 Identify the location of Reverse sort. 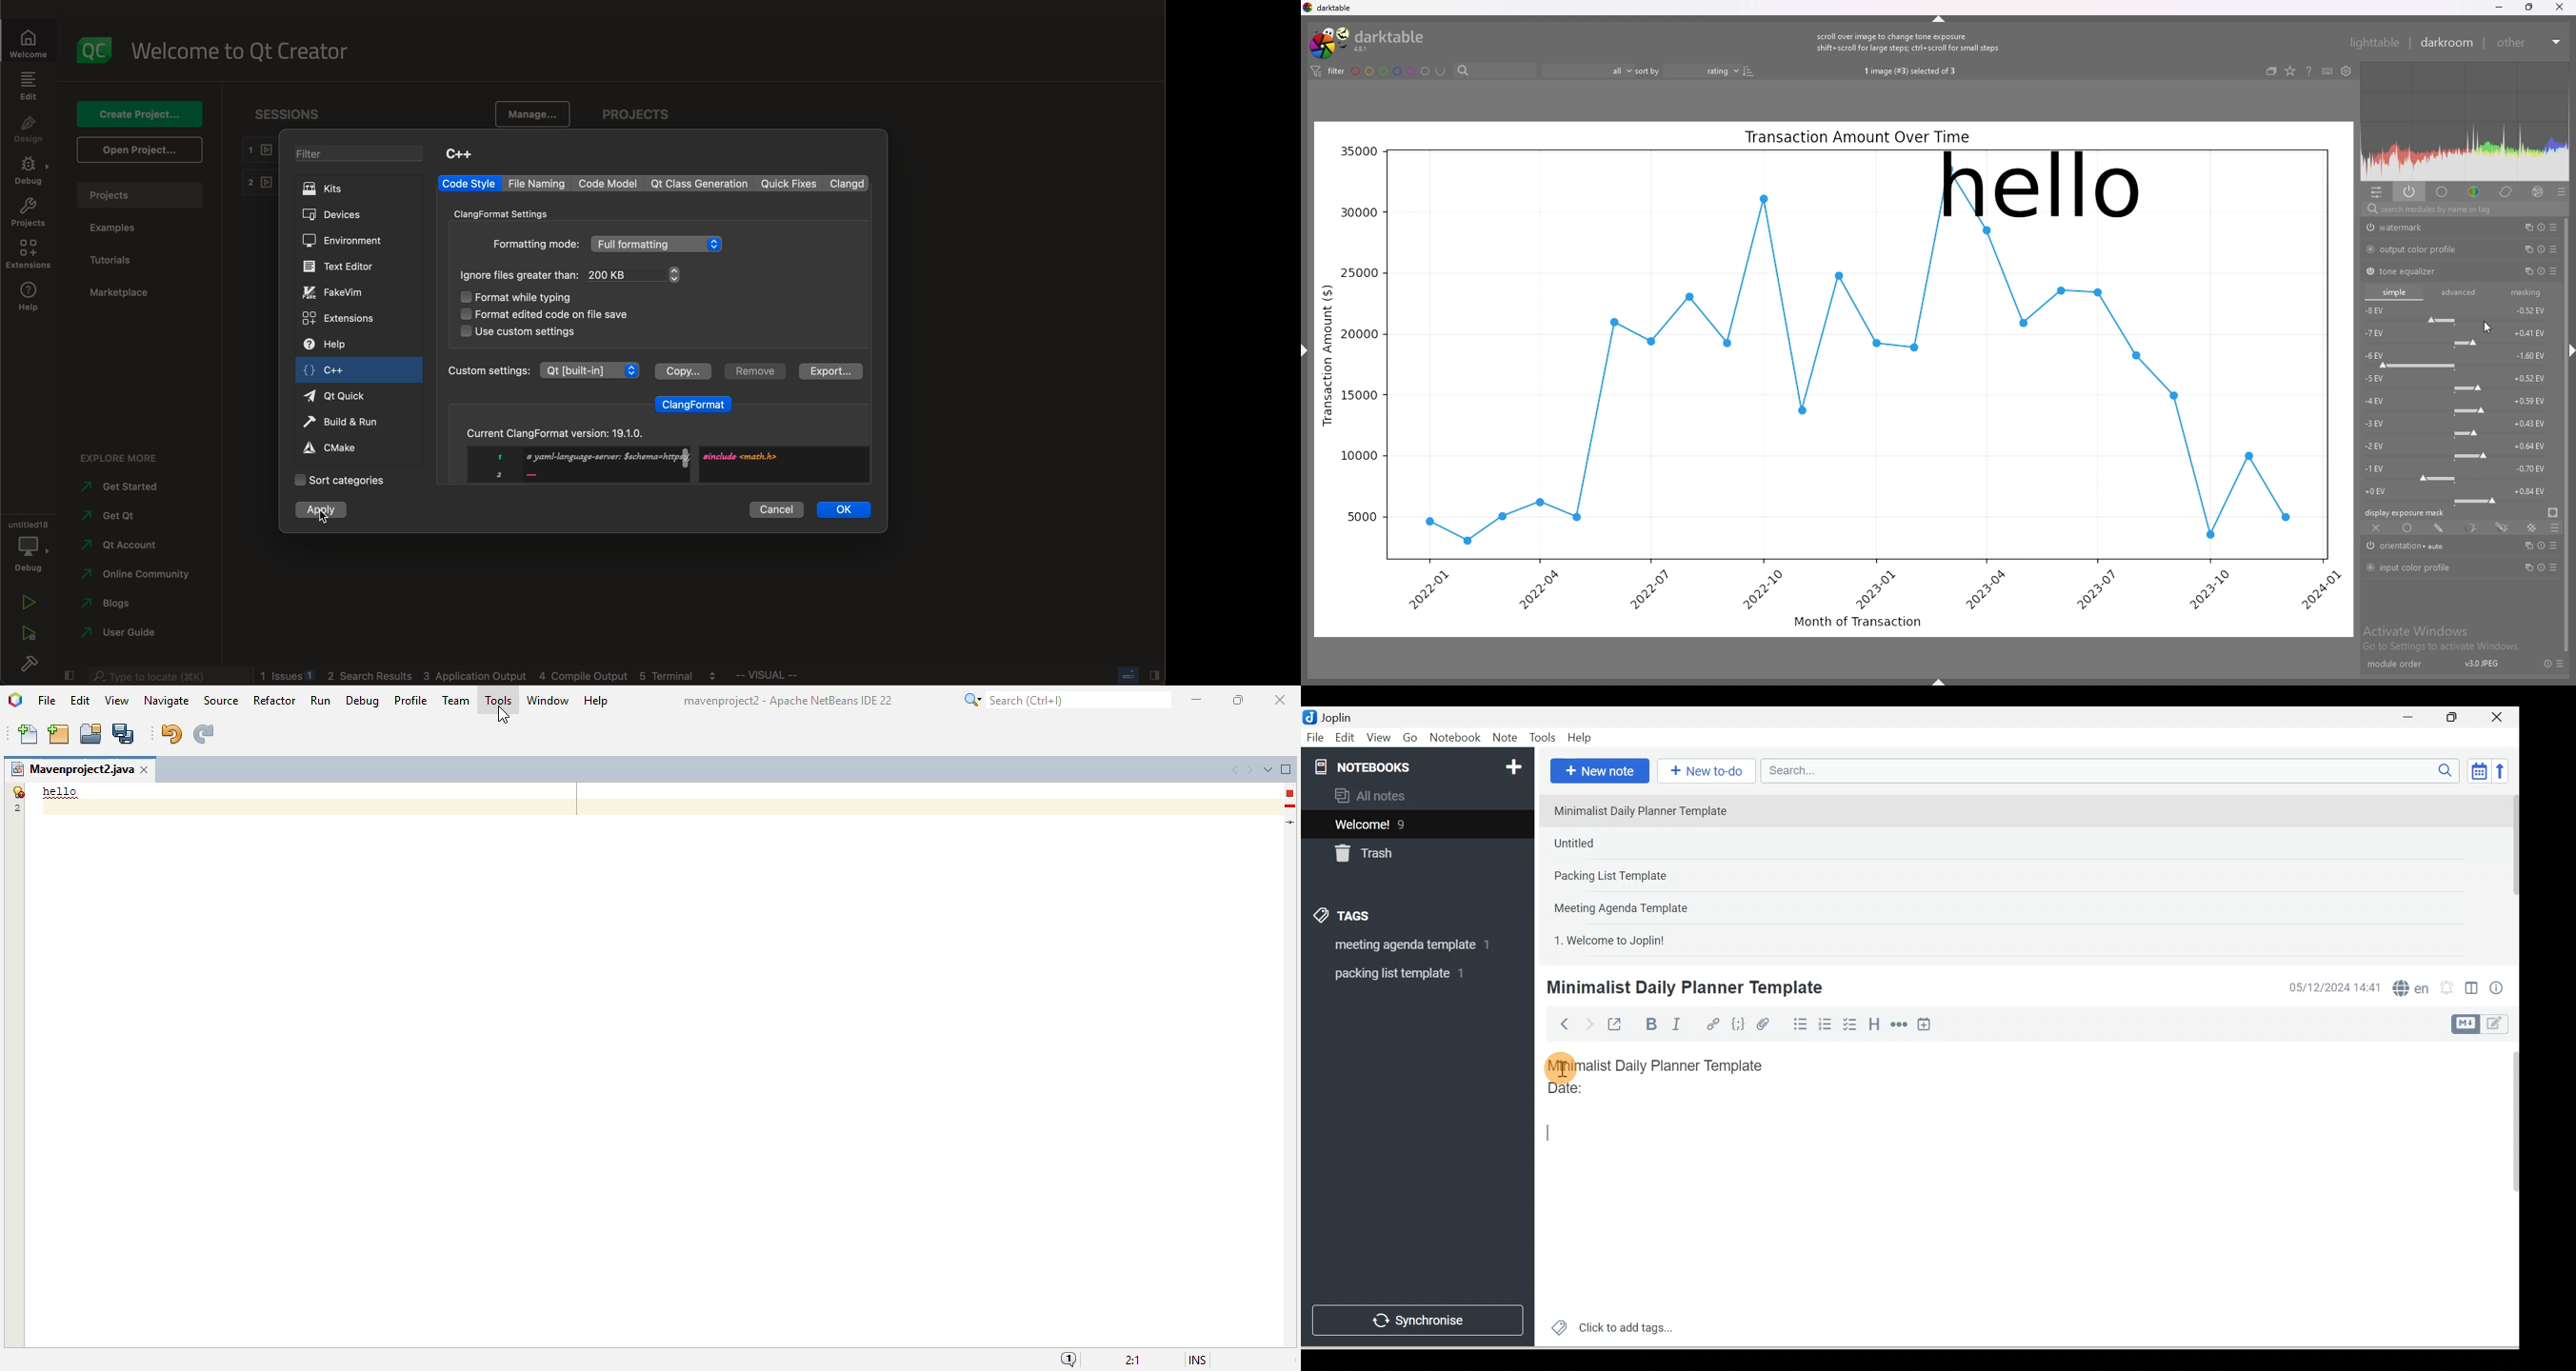
(2504, 771).